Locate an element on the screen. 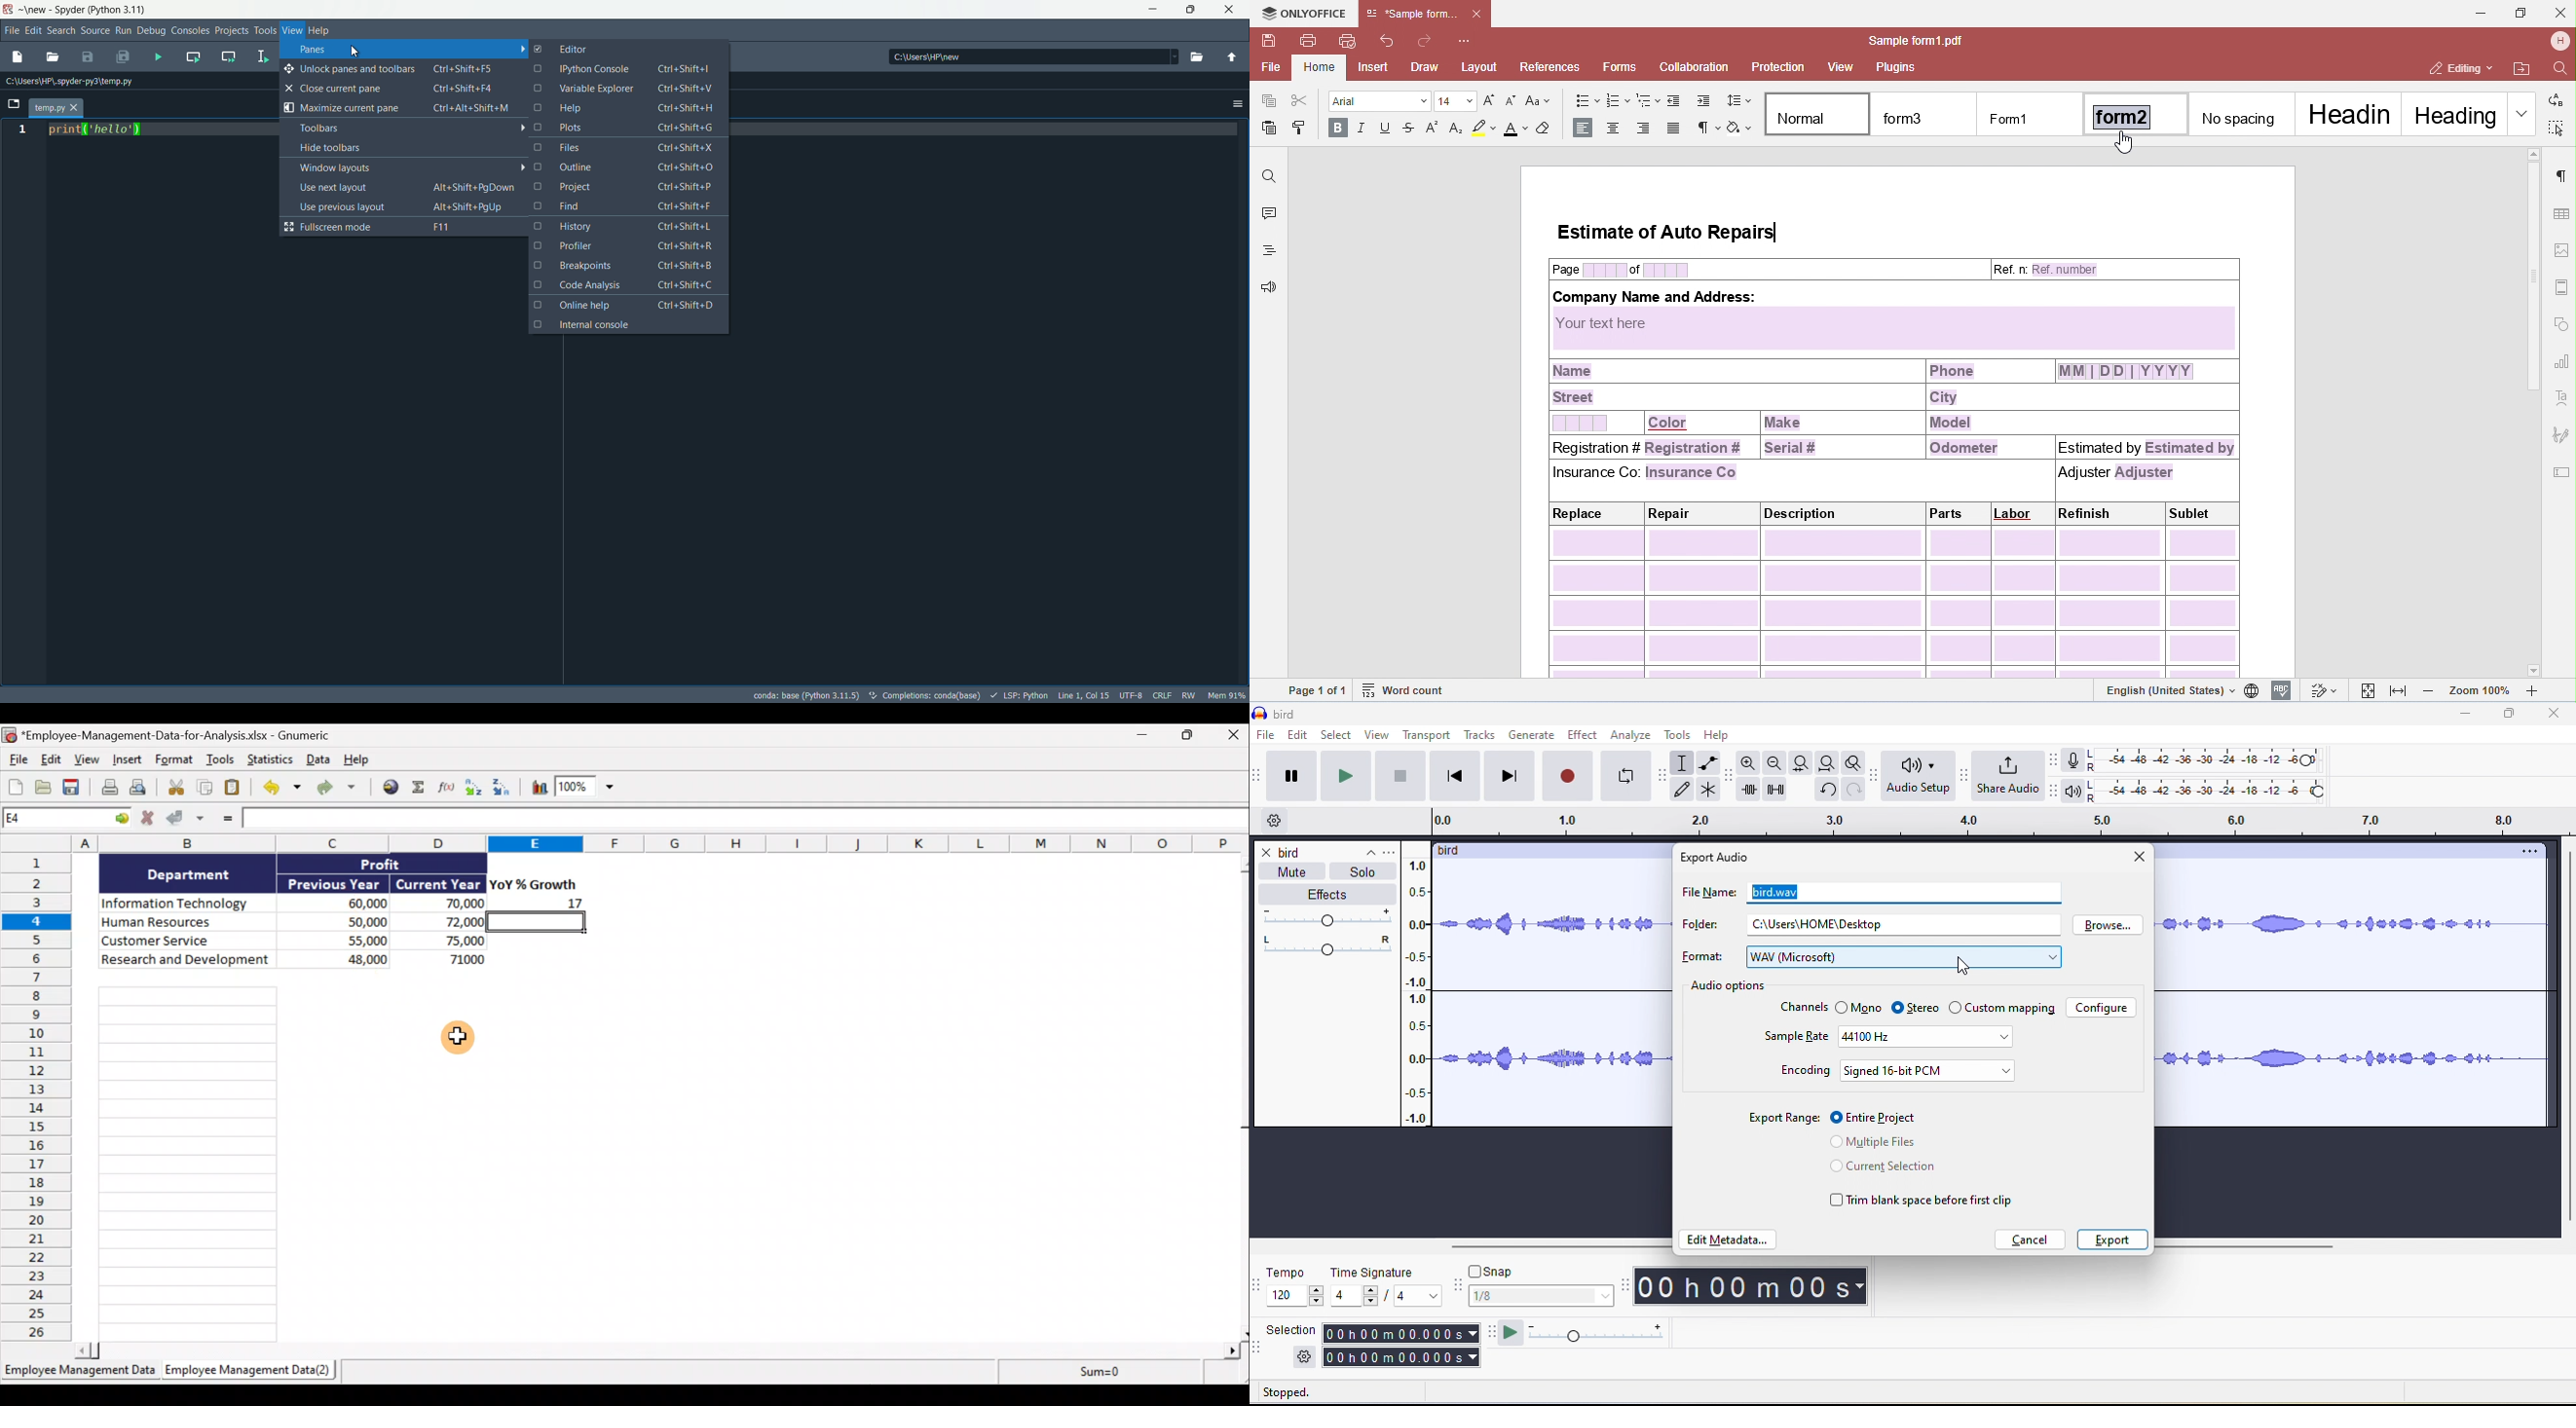  run current cell and go to the next one is located at coordinates (229, 56).